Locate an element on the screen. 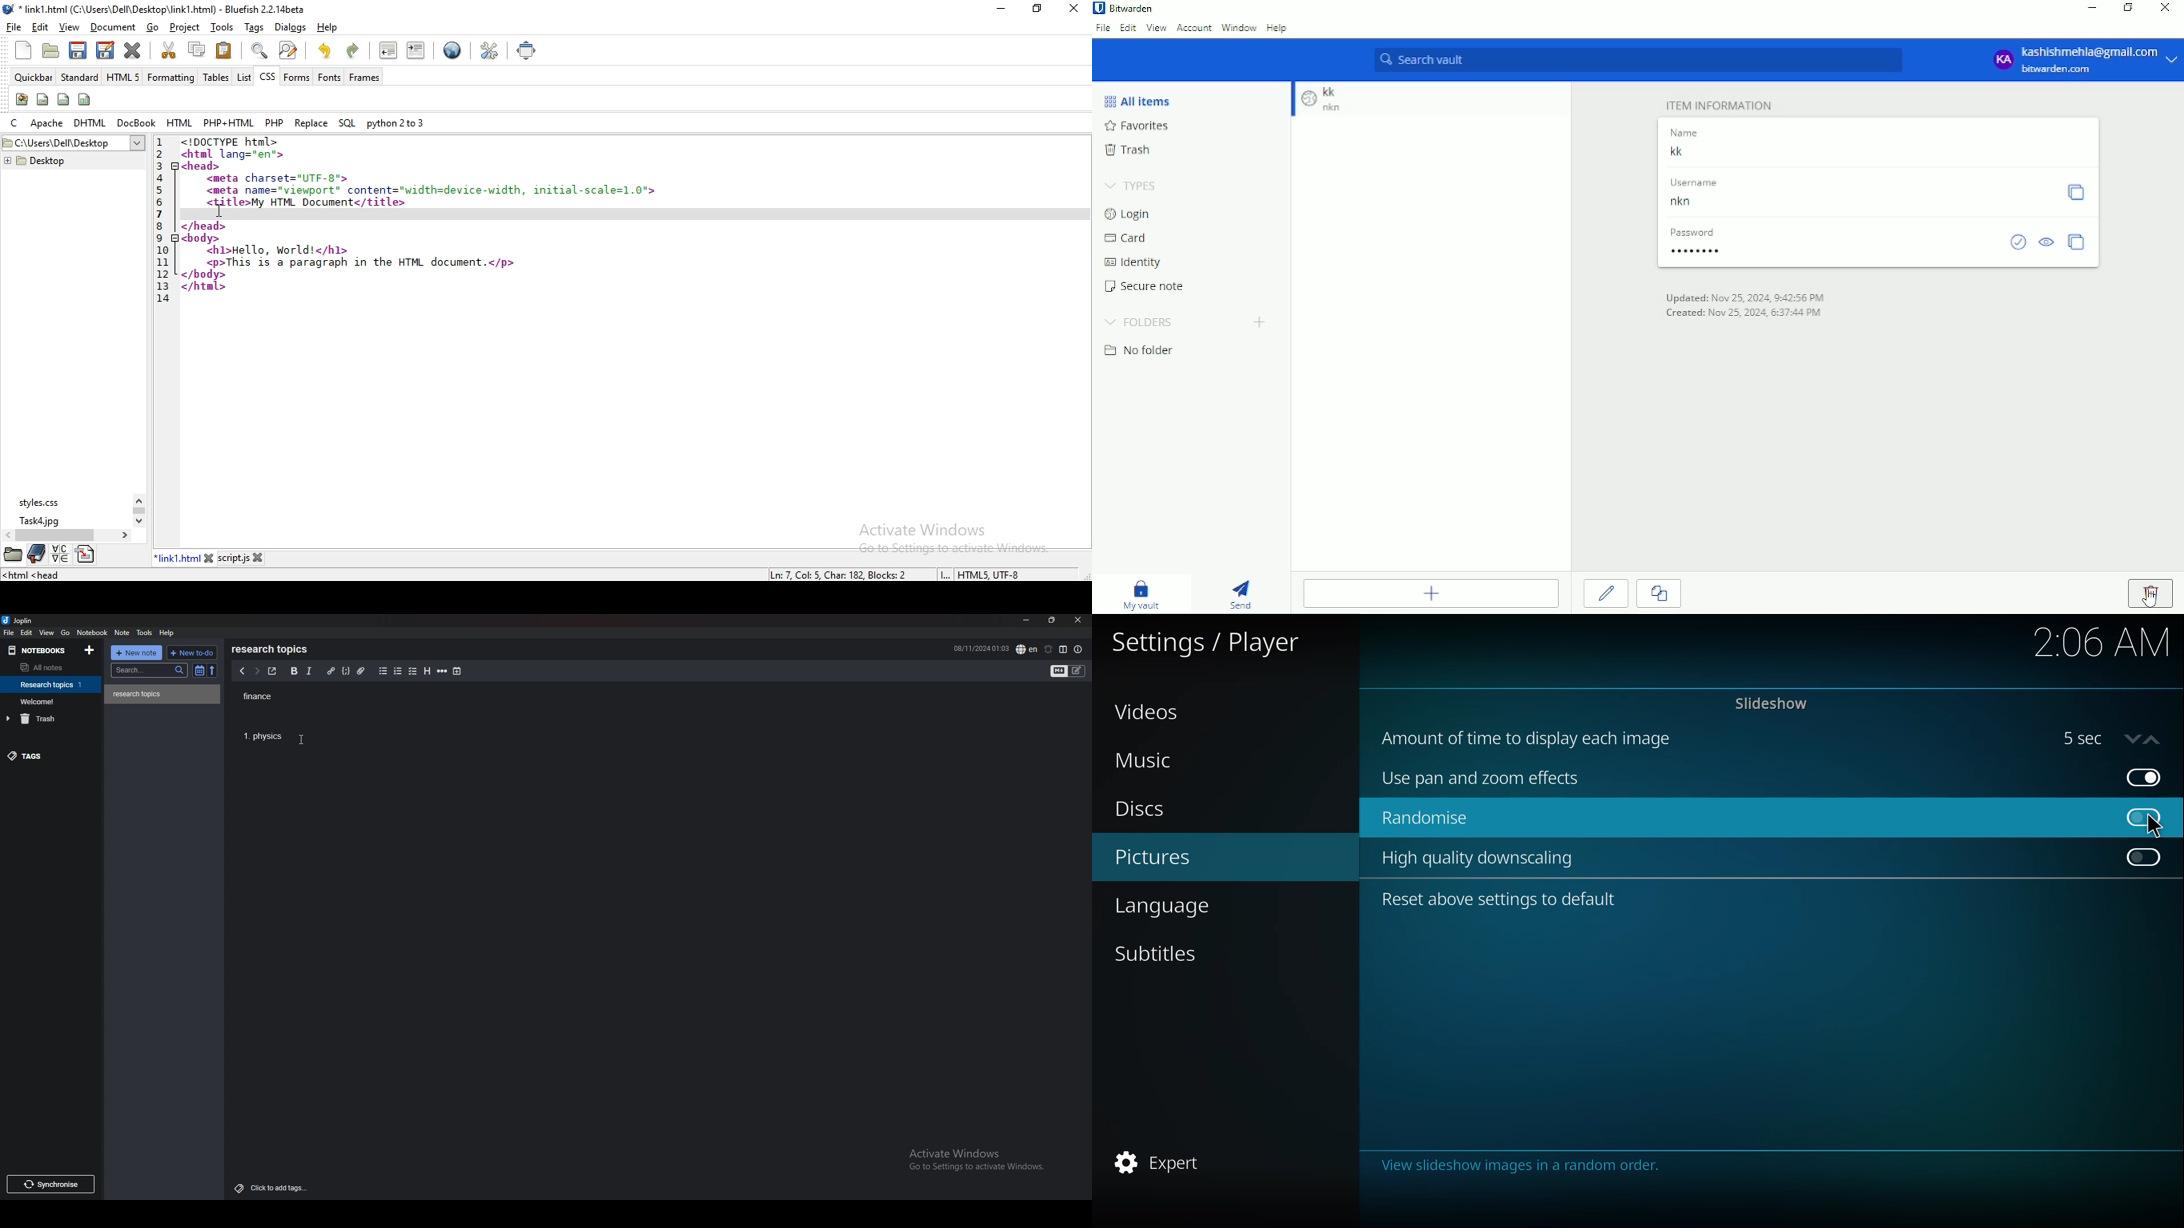 The height and width of the screenshot is (1232, 2184). new note is located at coordinates (138, 652).